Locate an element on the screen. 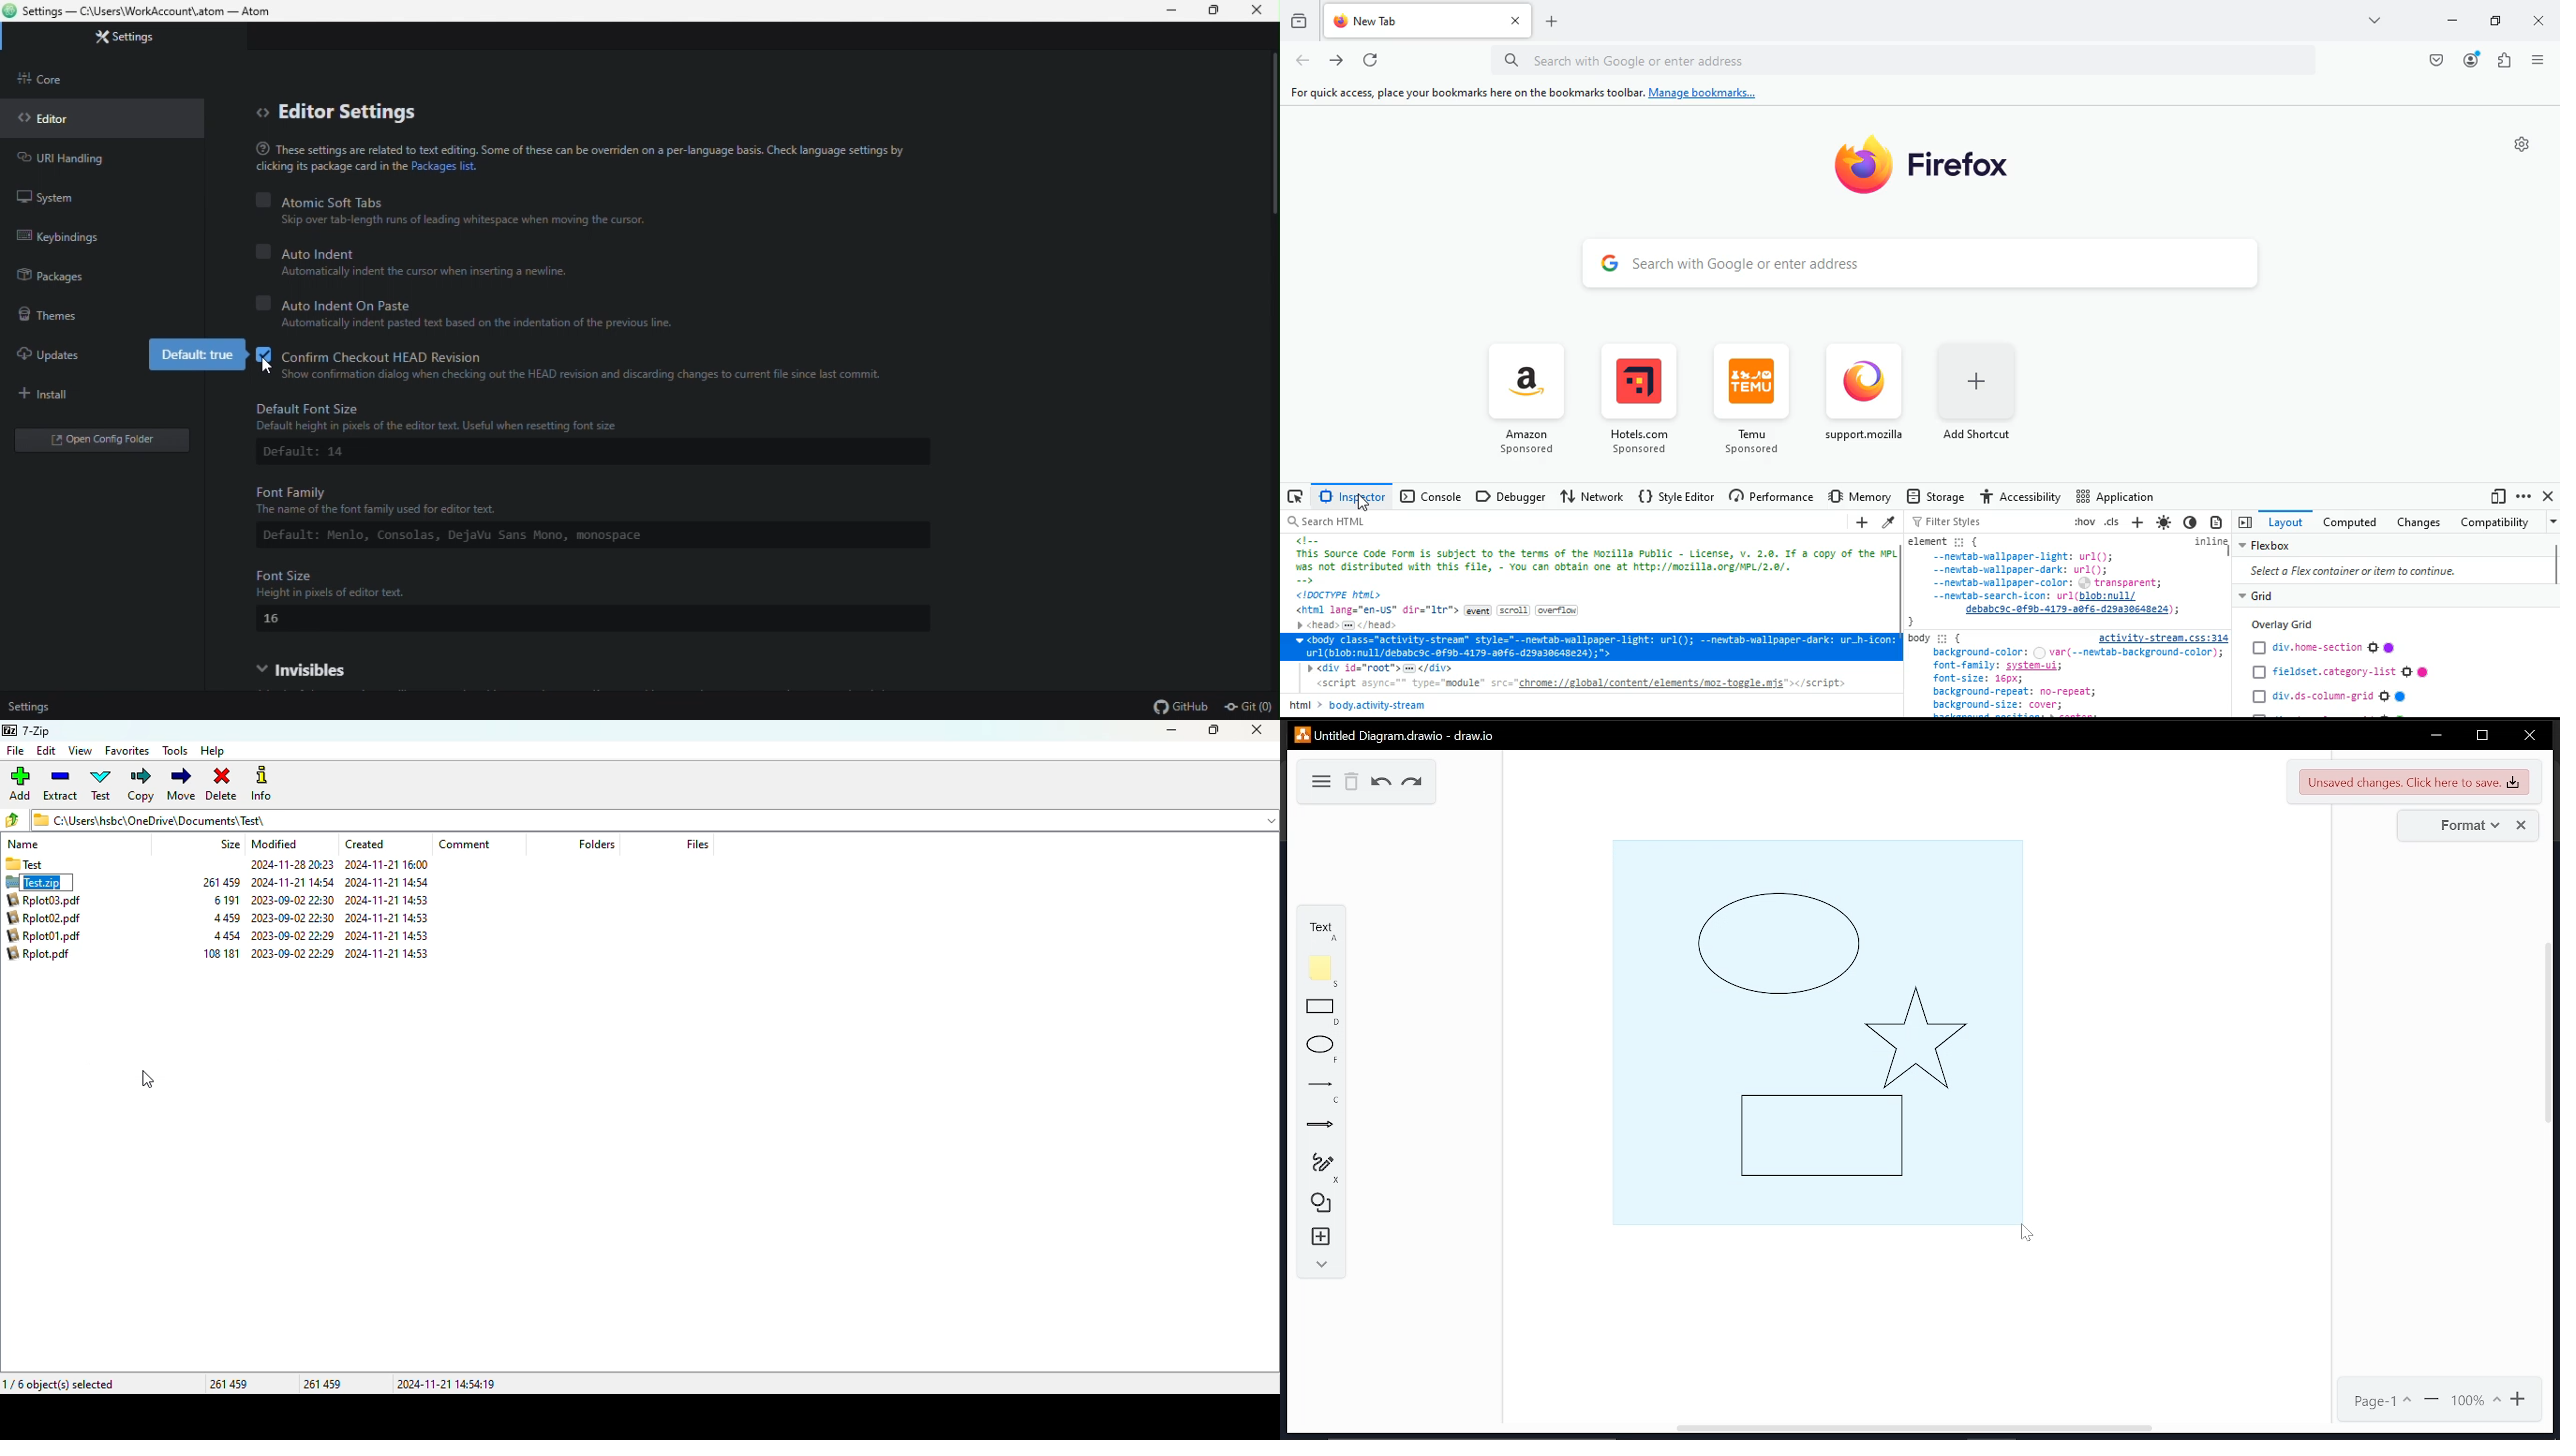 This screenshot has width=2576, height=1456. created is located at coordinates (365, 844).